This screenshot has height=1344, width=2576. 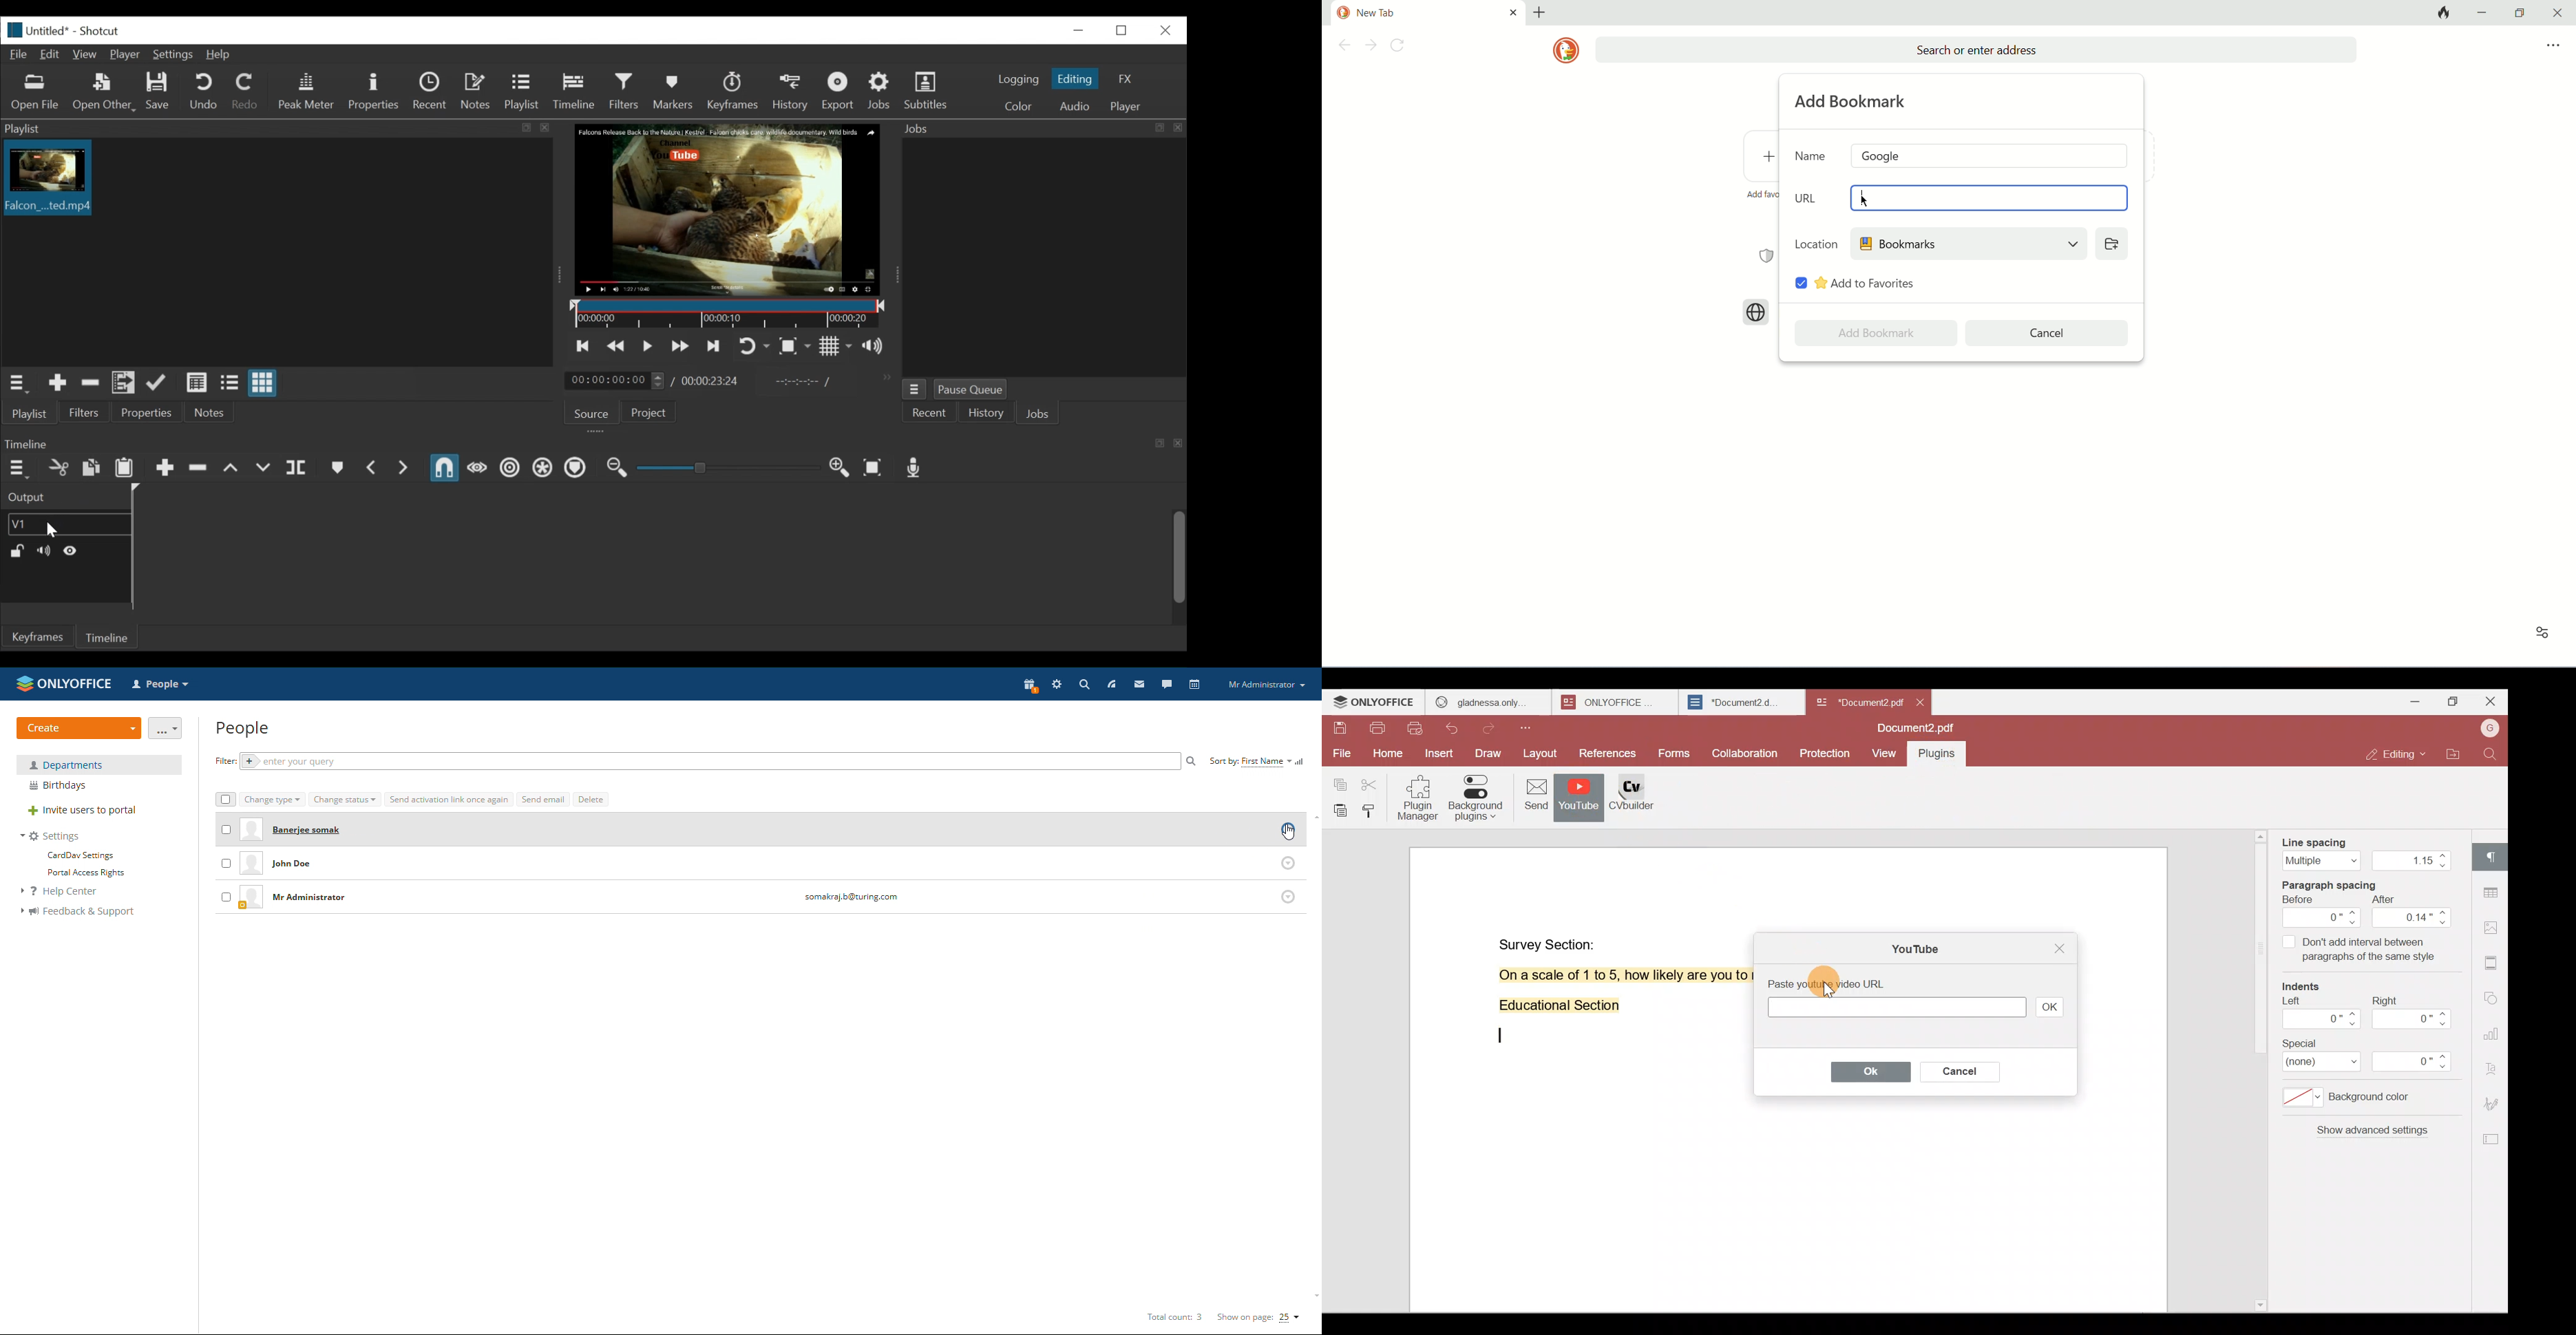 I want to click on Ripple delete, so click(x=198, y=468).